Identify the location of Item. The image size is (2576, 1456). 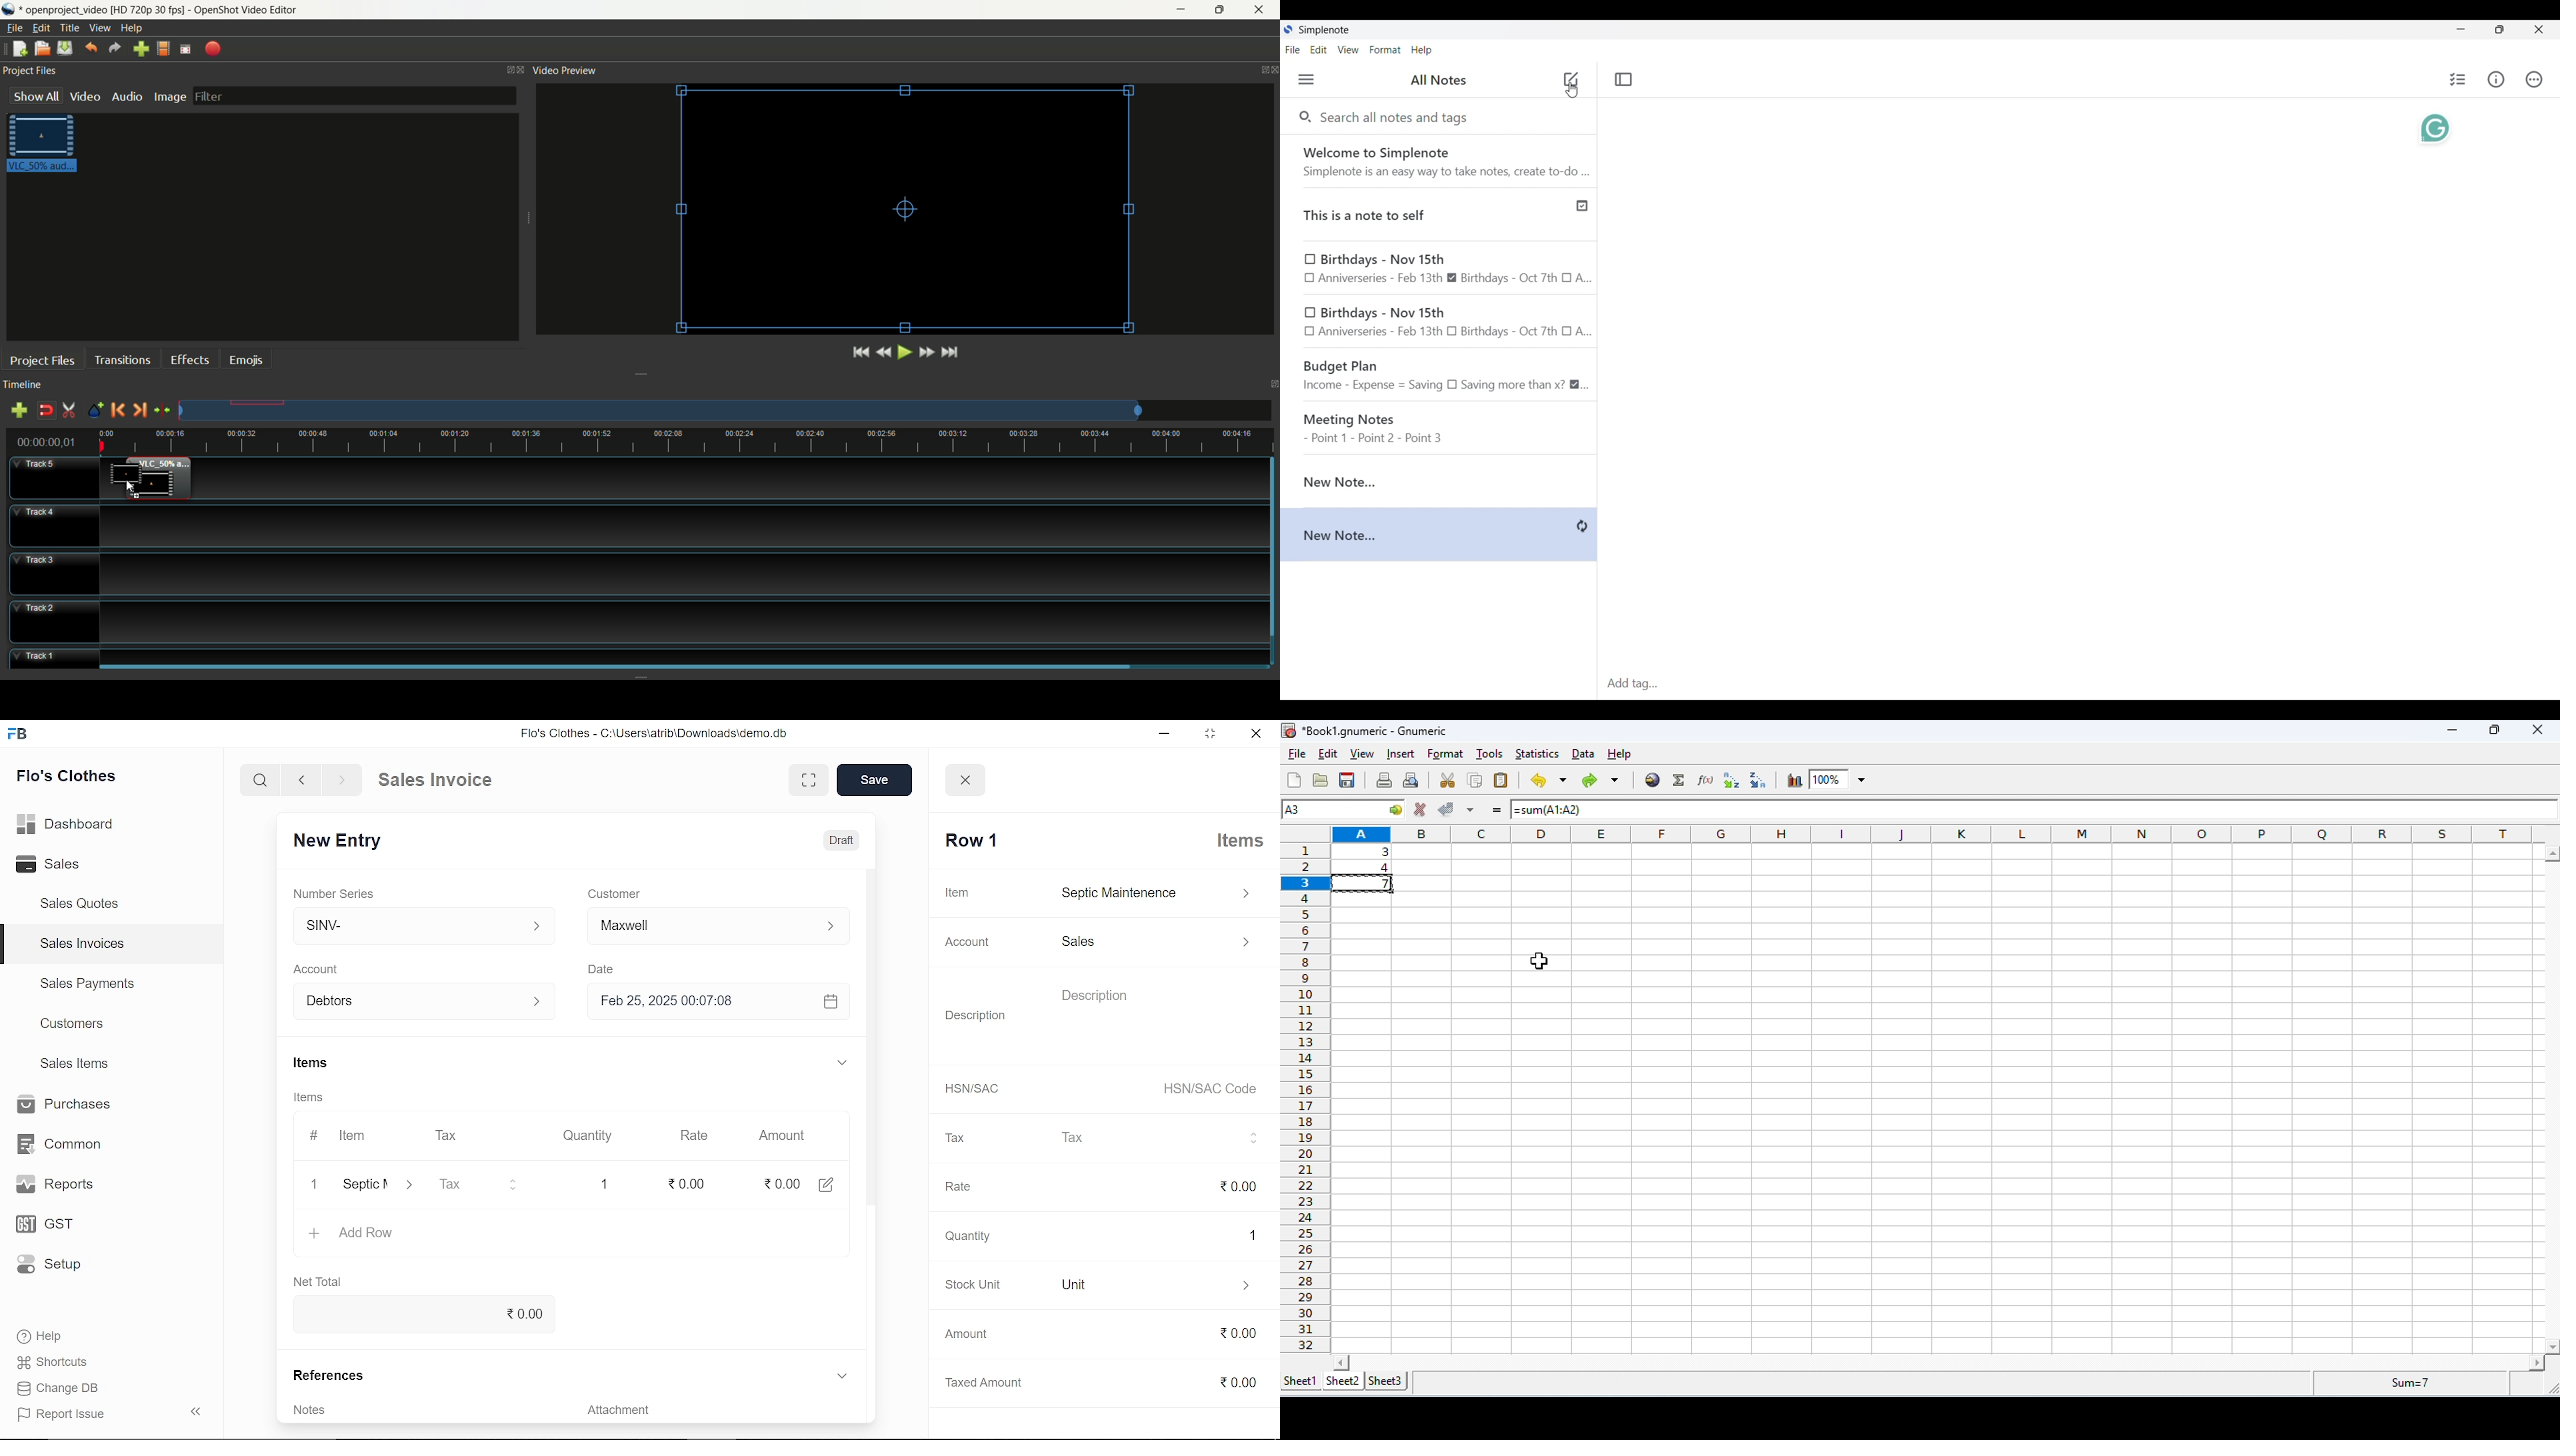
(956, 892).